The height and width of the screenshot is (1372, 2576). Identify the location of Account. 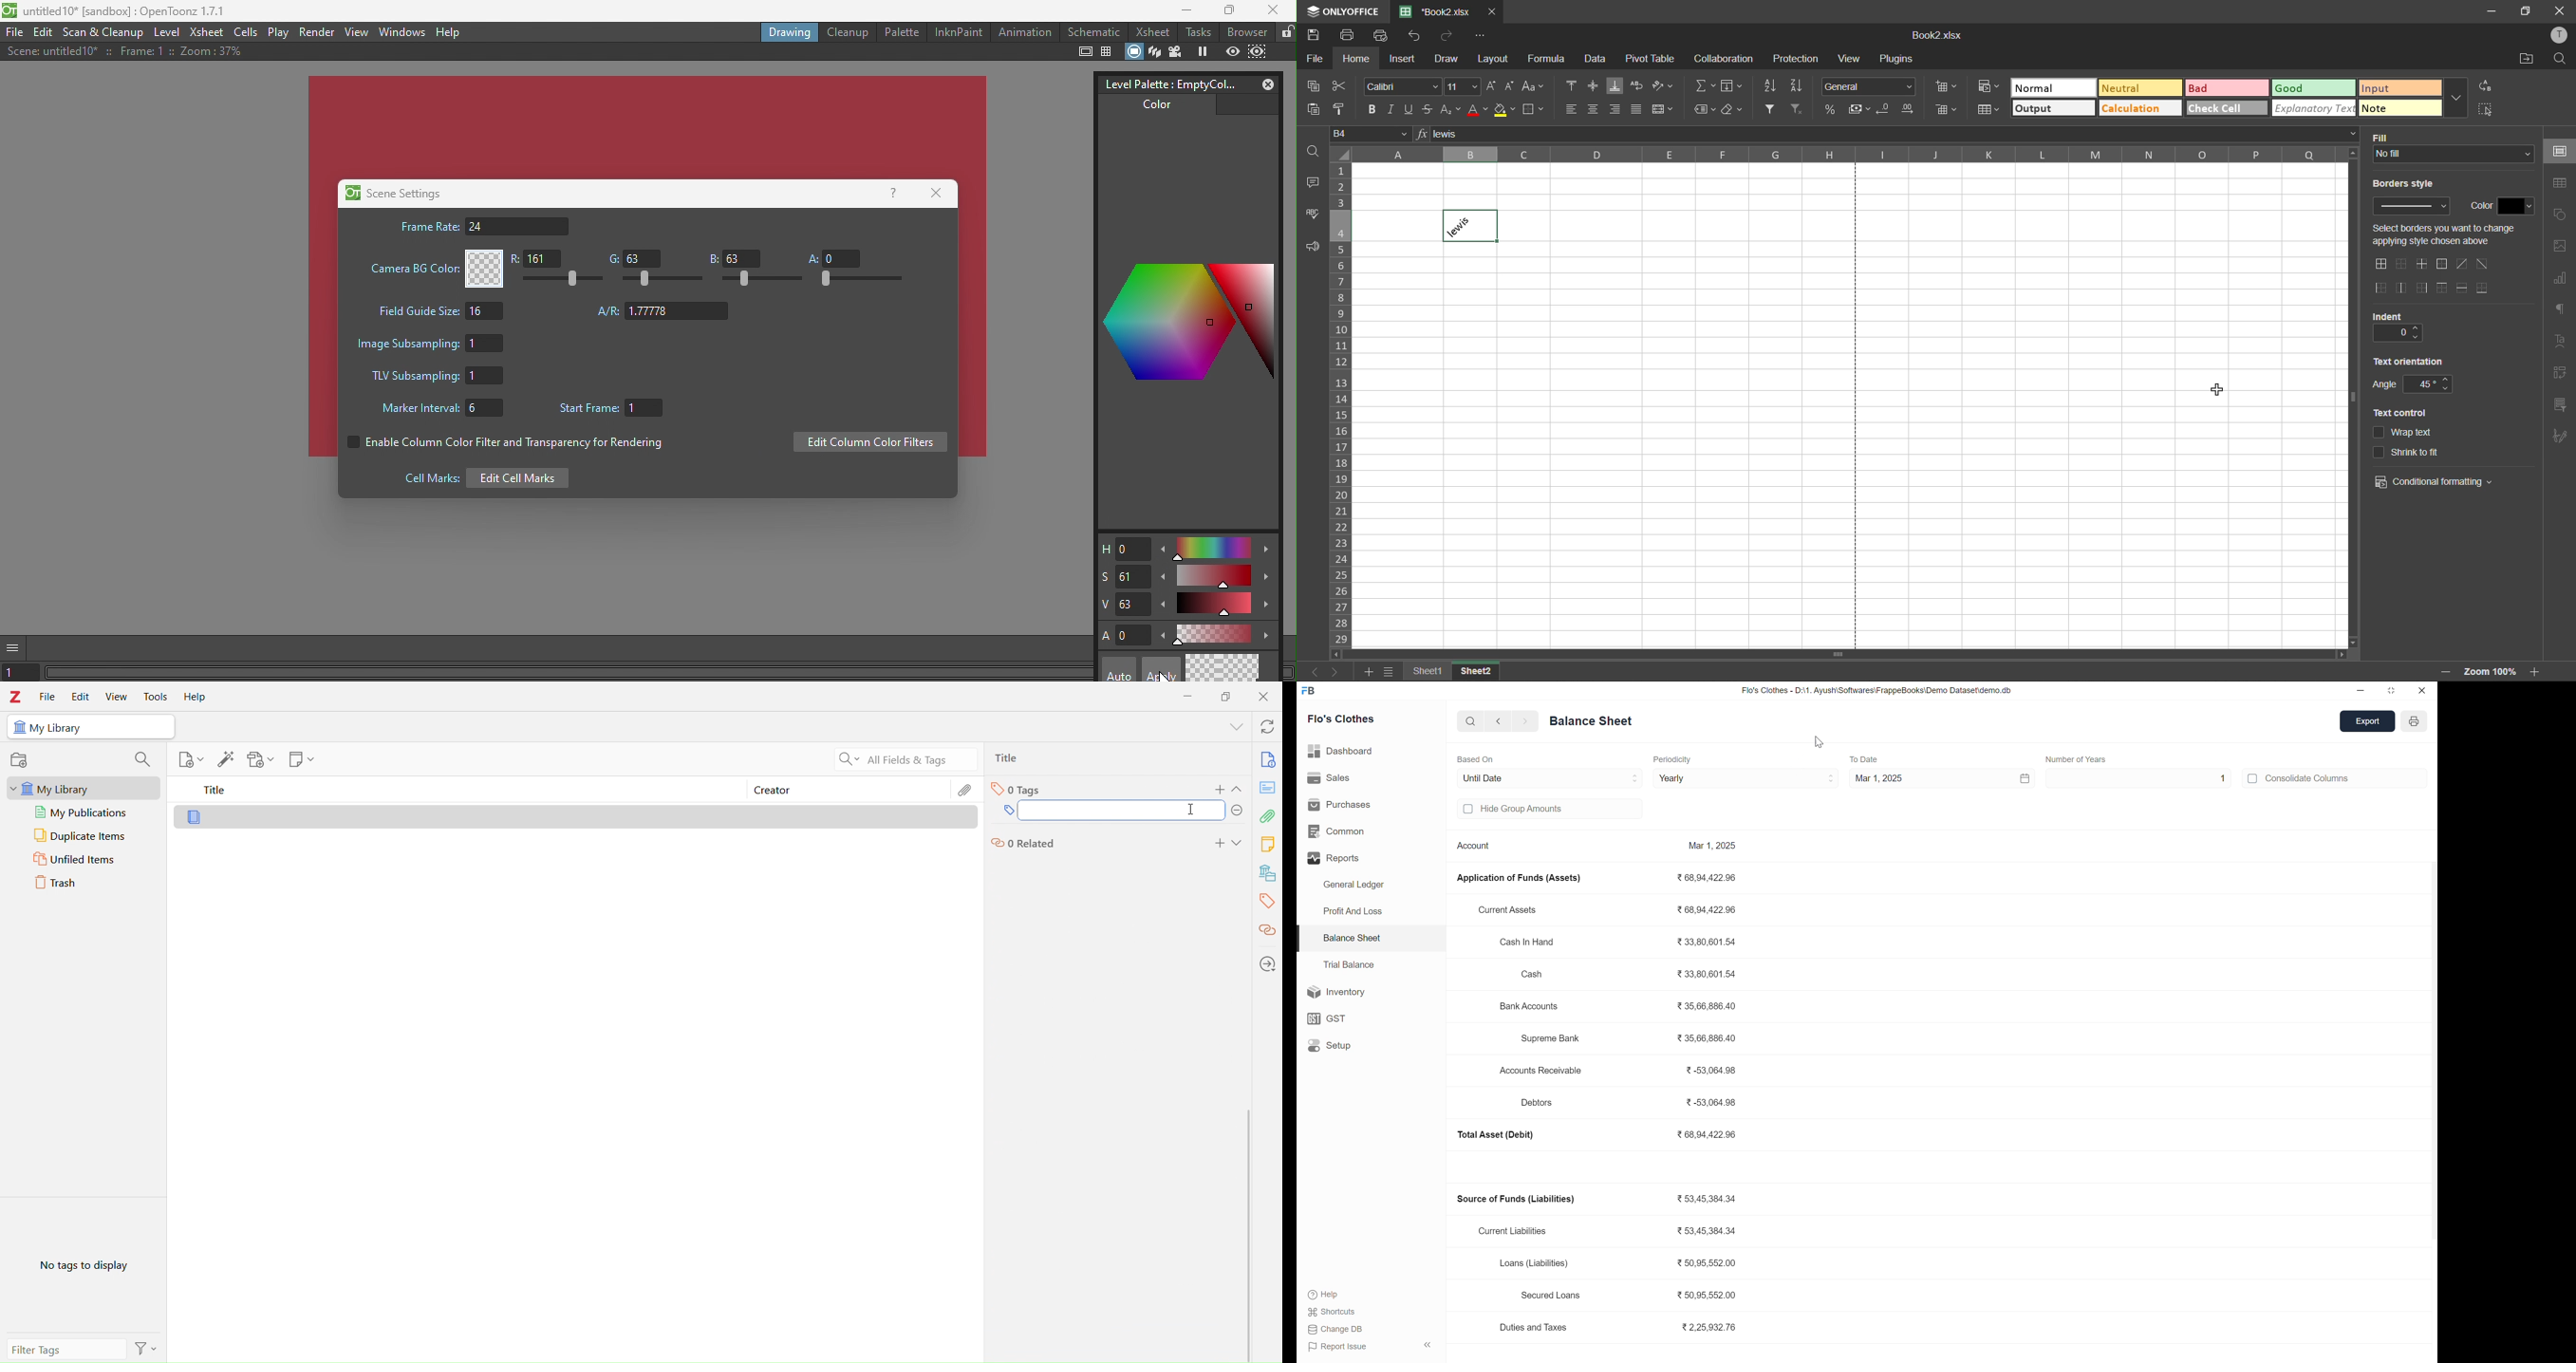
(1475, 846).